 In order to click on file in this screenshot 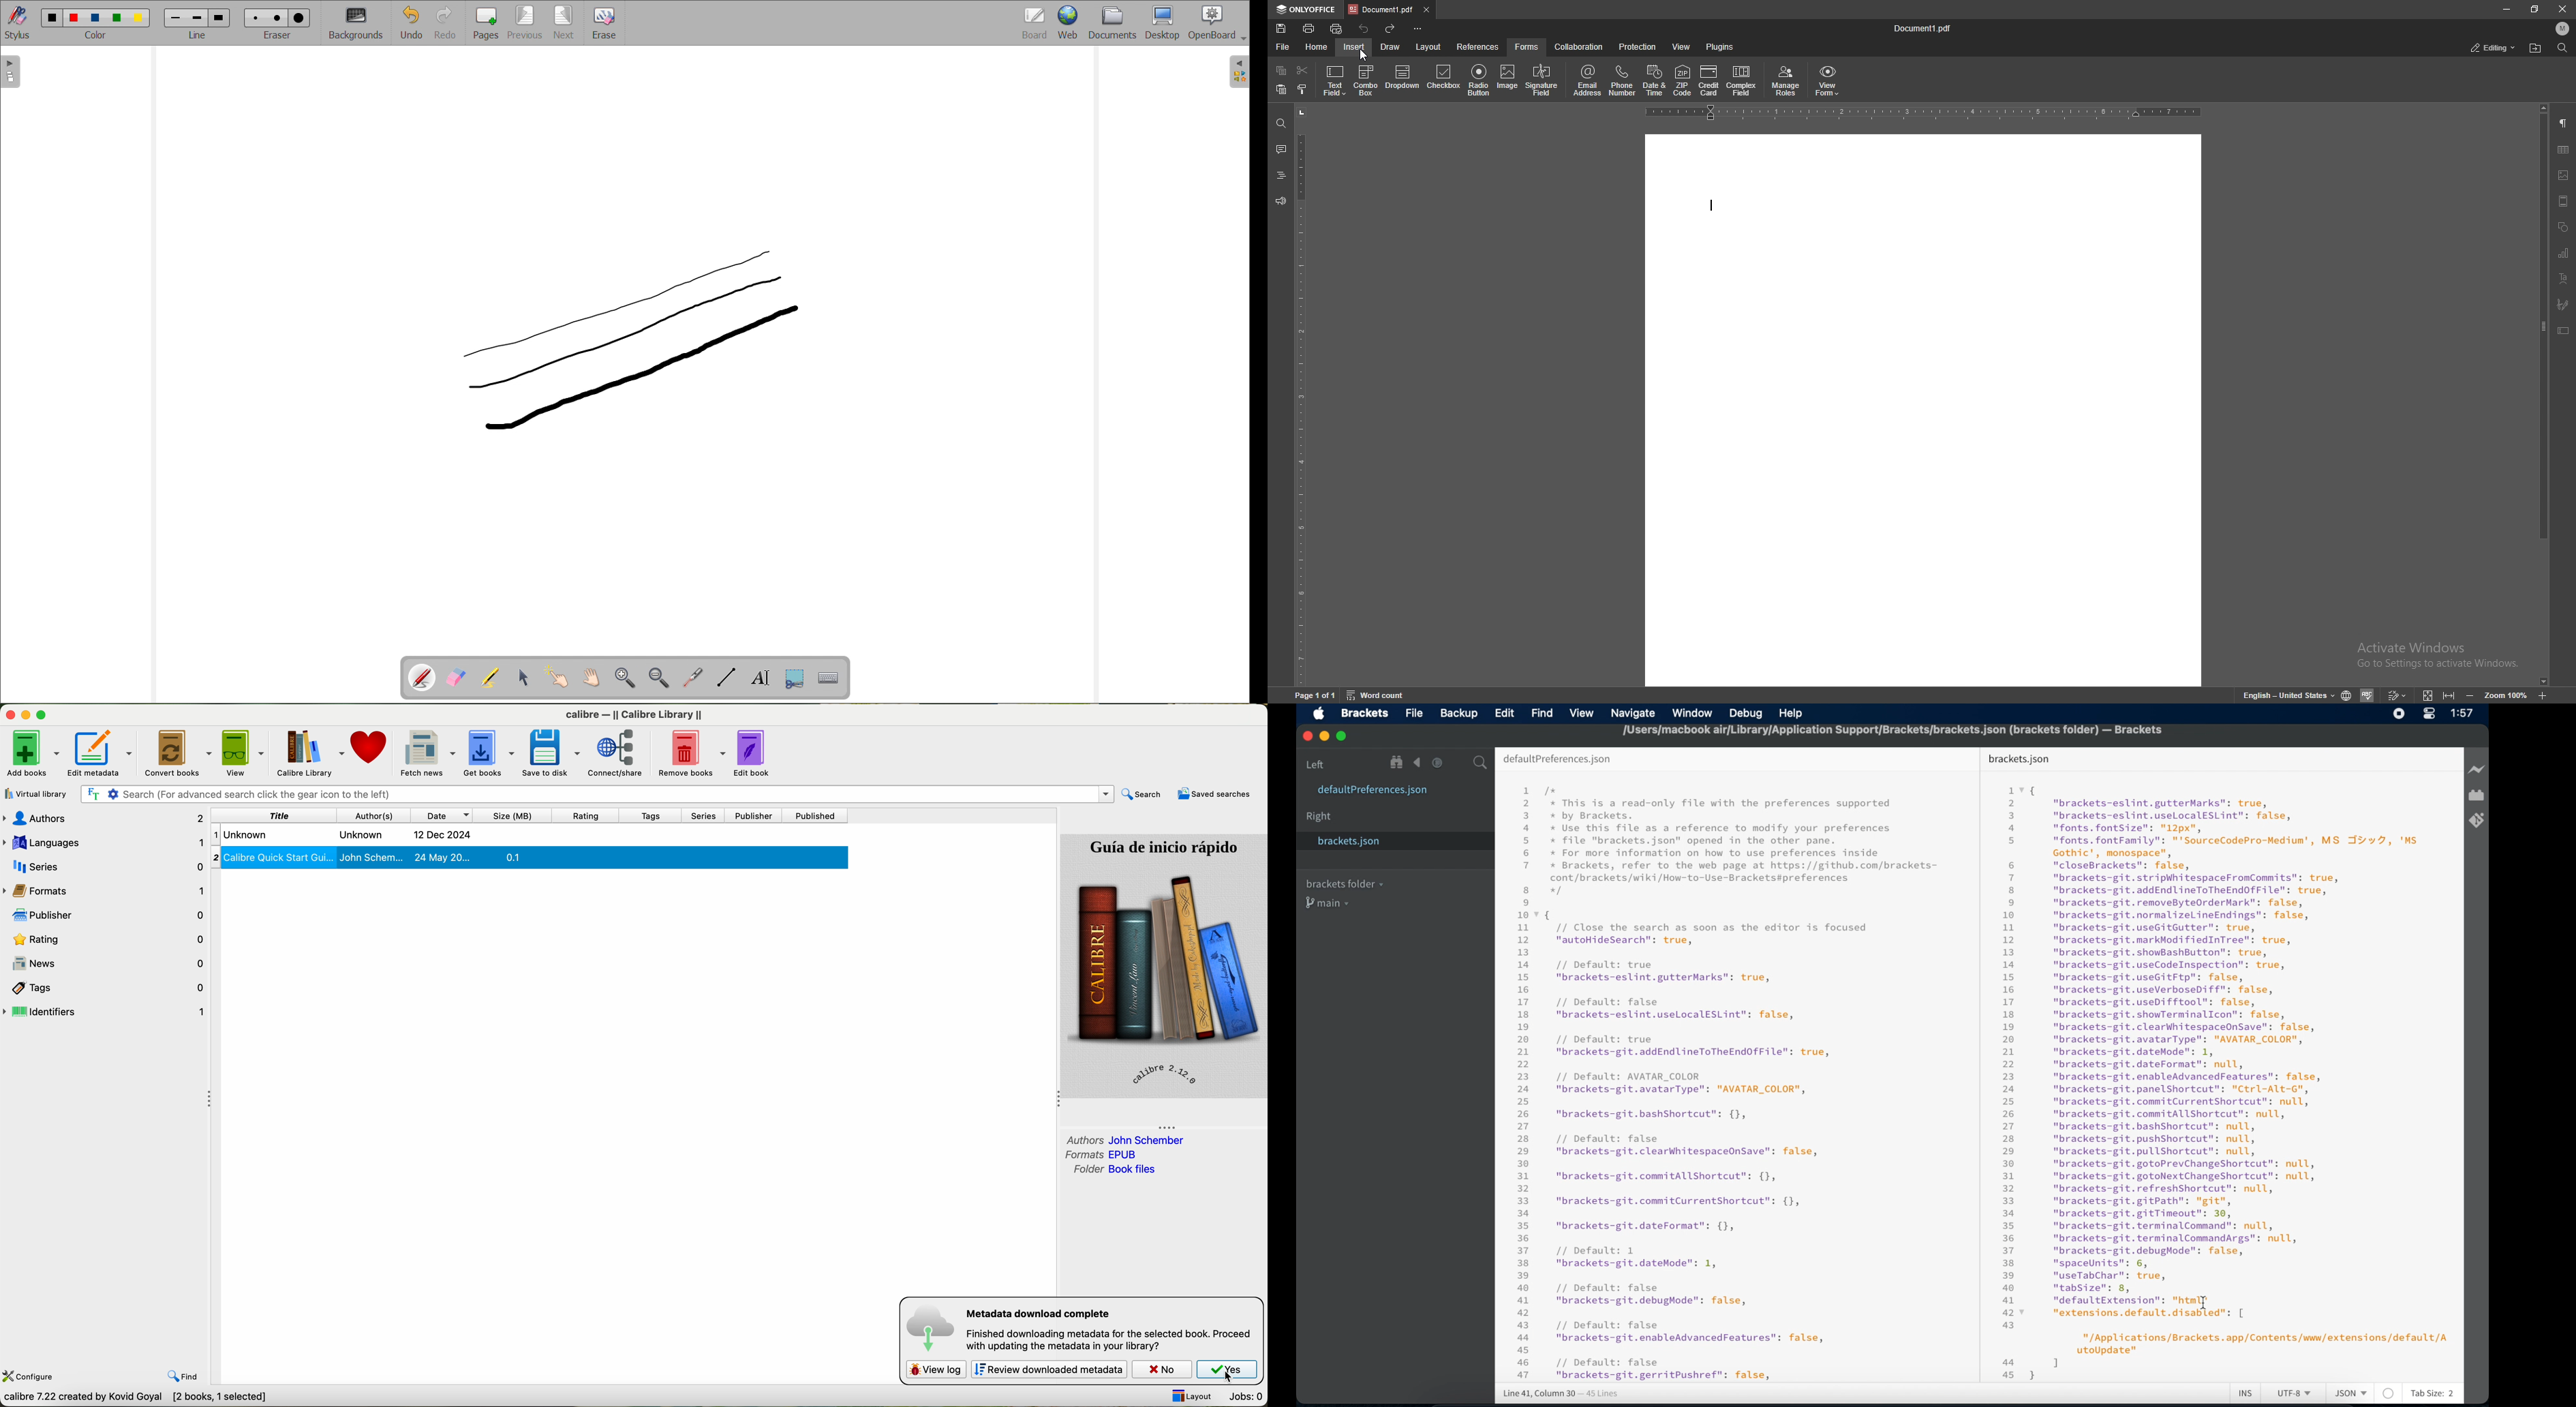, I will do `click(1414, 713)`.